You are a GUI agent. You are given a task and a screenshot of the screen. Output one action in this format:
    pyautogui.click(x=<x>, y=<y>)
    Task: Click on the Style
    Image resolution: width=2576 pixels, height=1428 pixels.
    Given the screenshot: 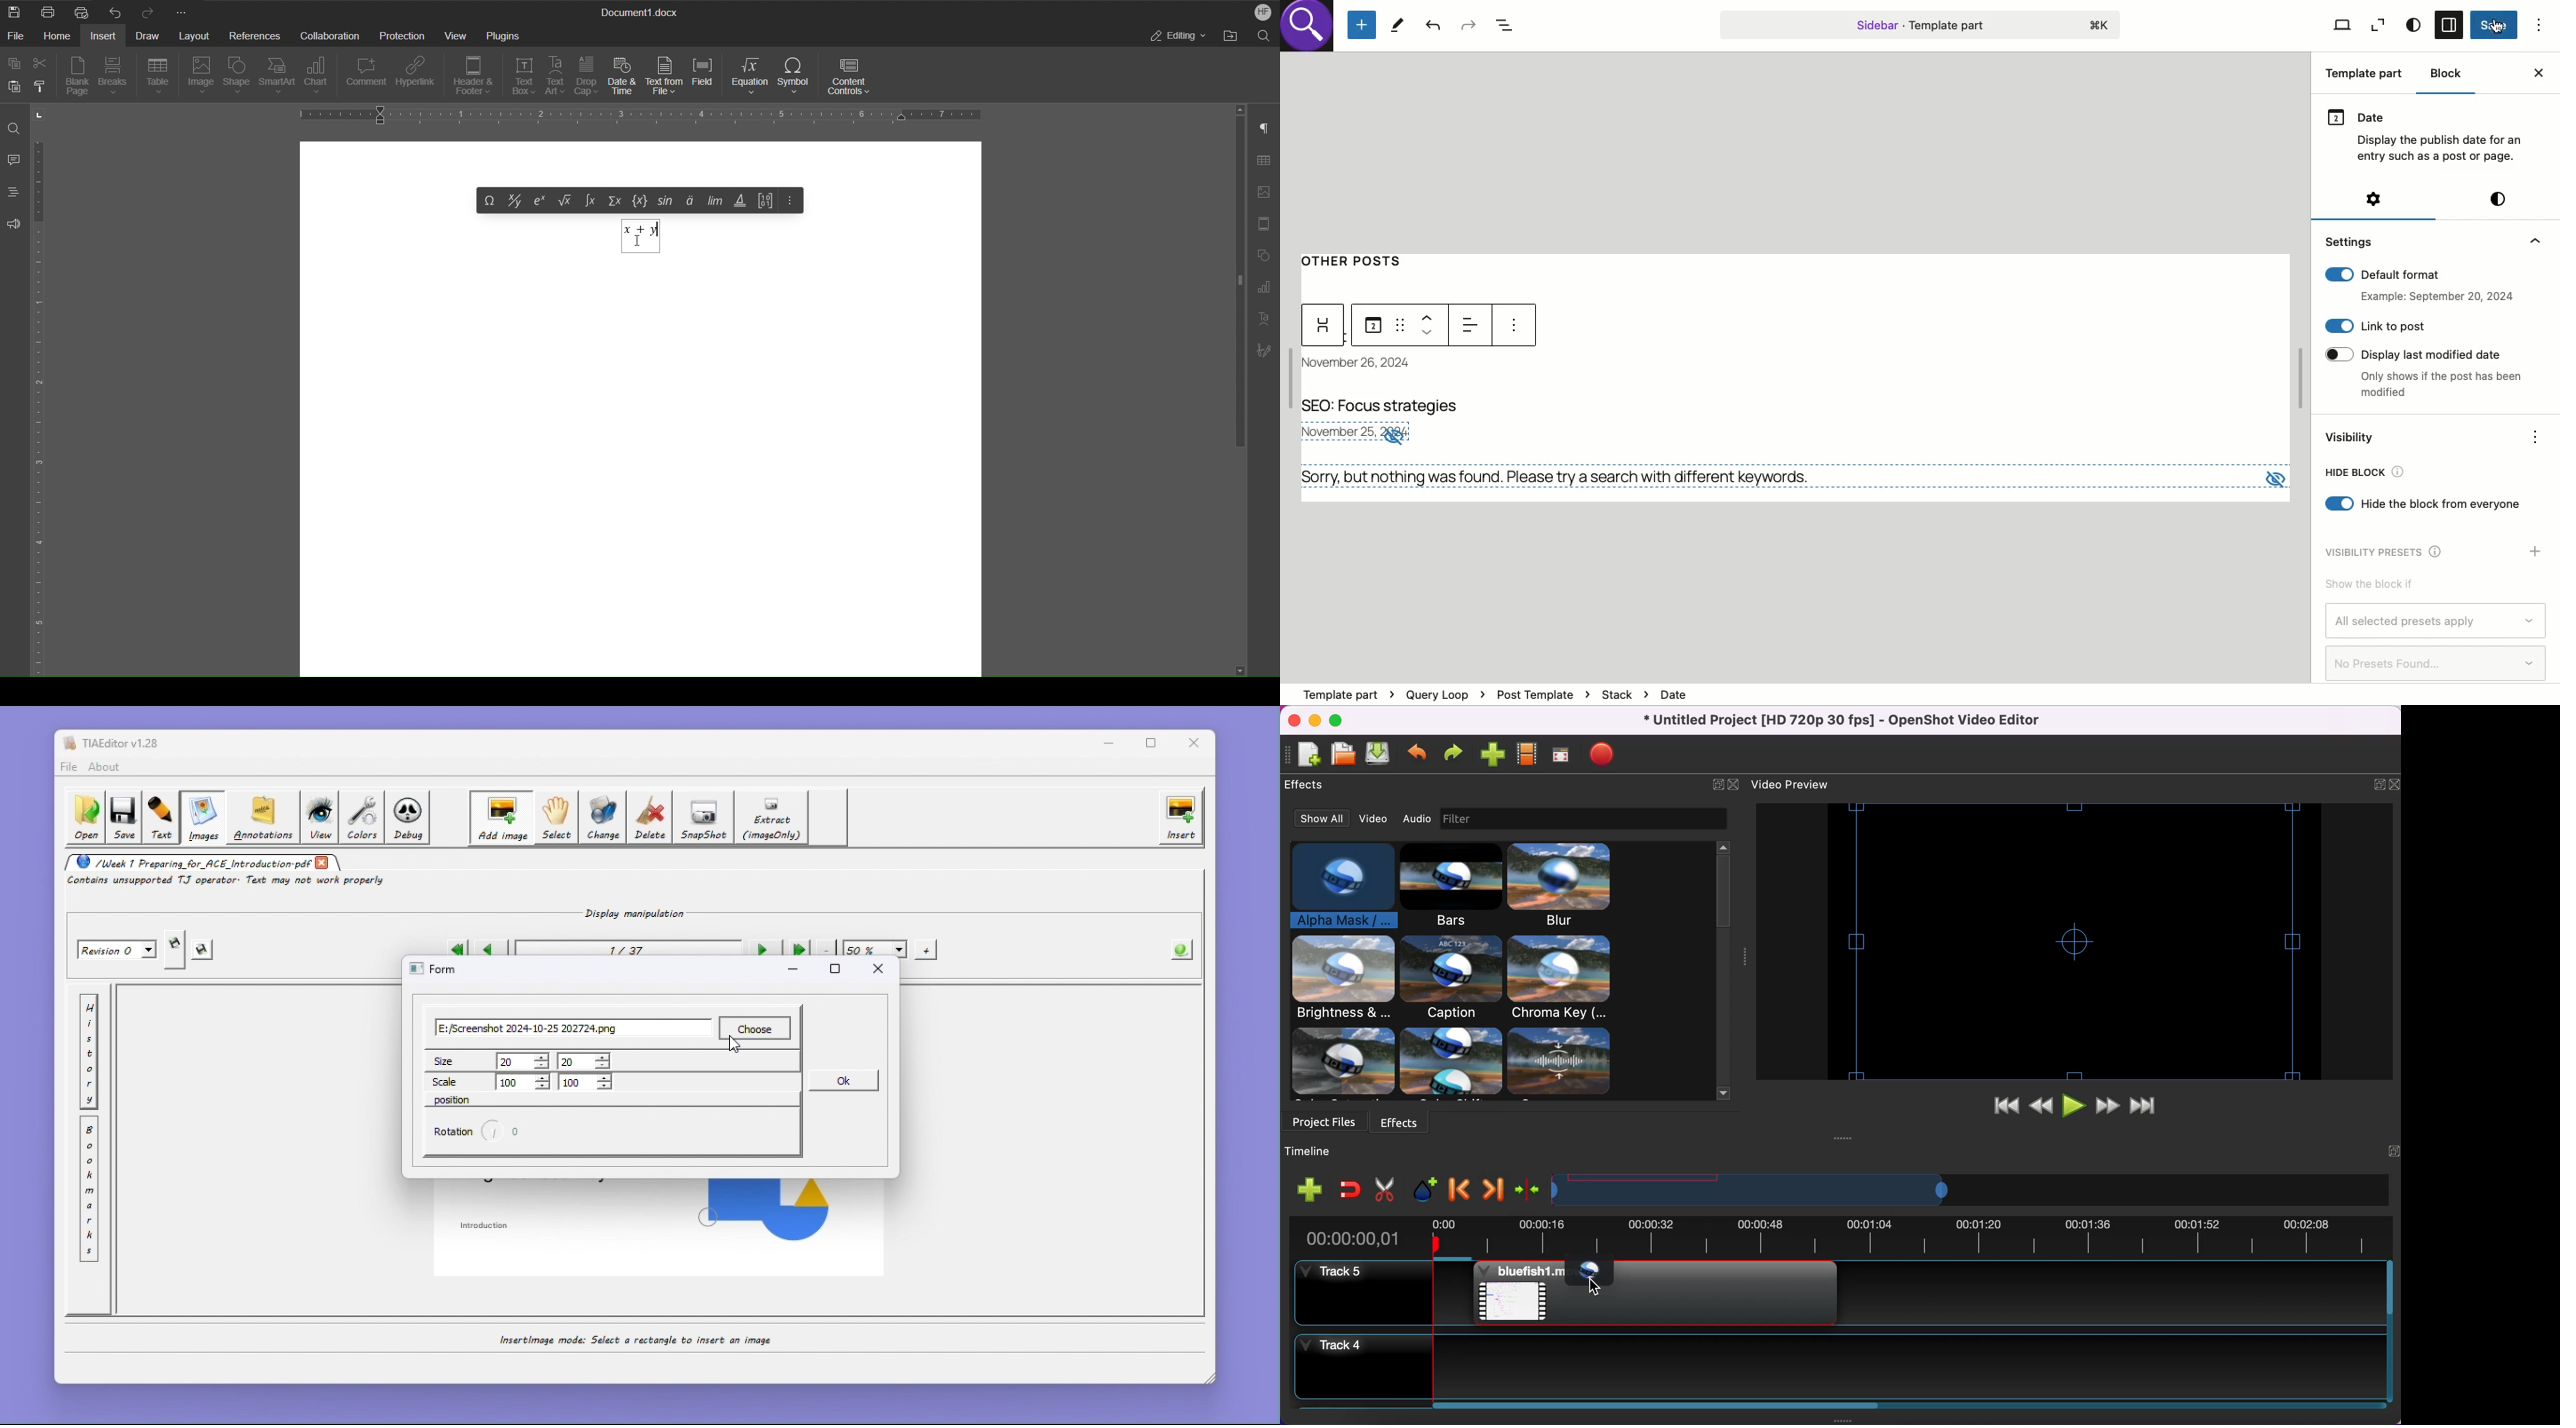 What is the action you would take?
    pyautogui.click(x=2498, y=199)
    